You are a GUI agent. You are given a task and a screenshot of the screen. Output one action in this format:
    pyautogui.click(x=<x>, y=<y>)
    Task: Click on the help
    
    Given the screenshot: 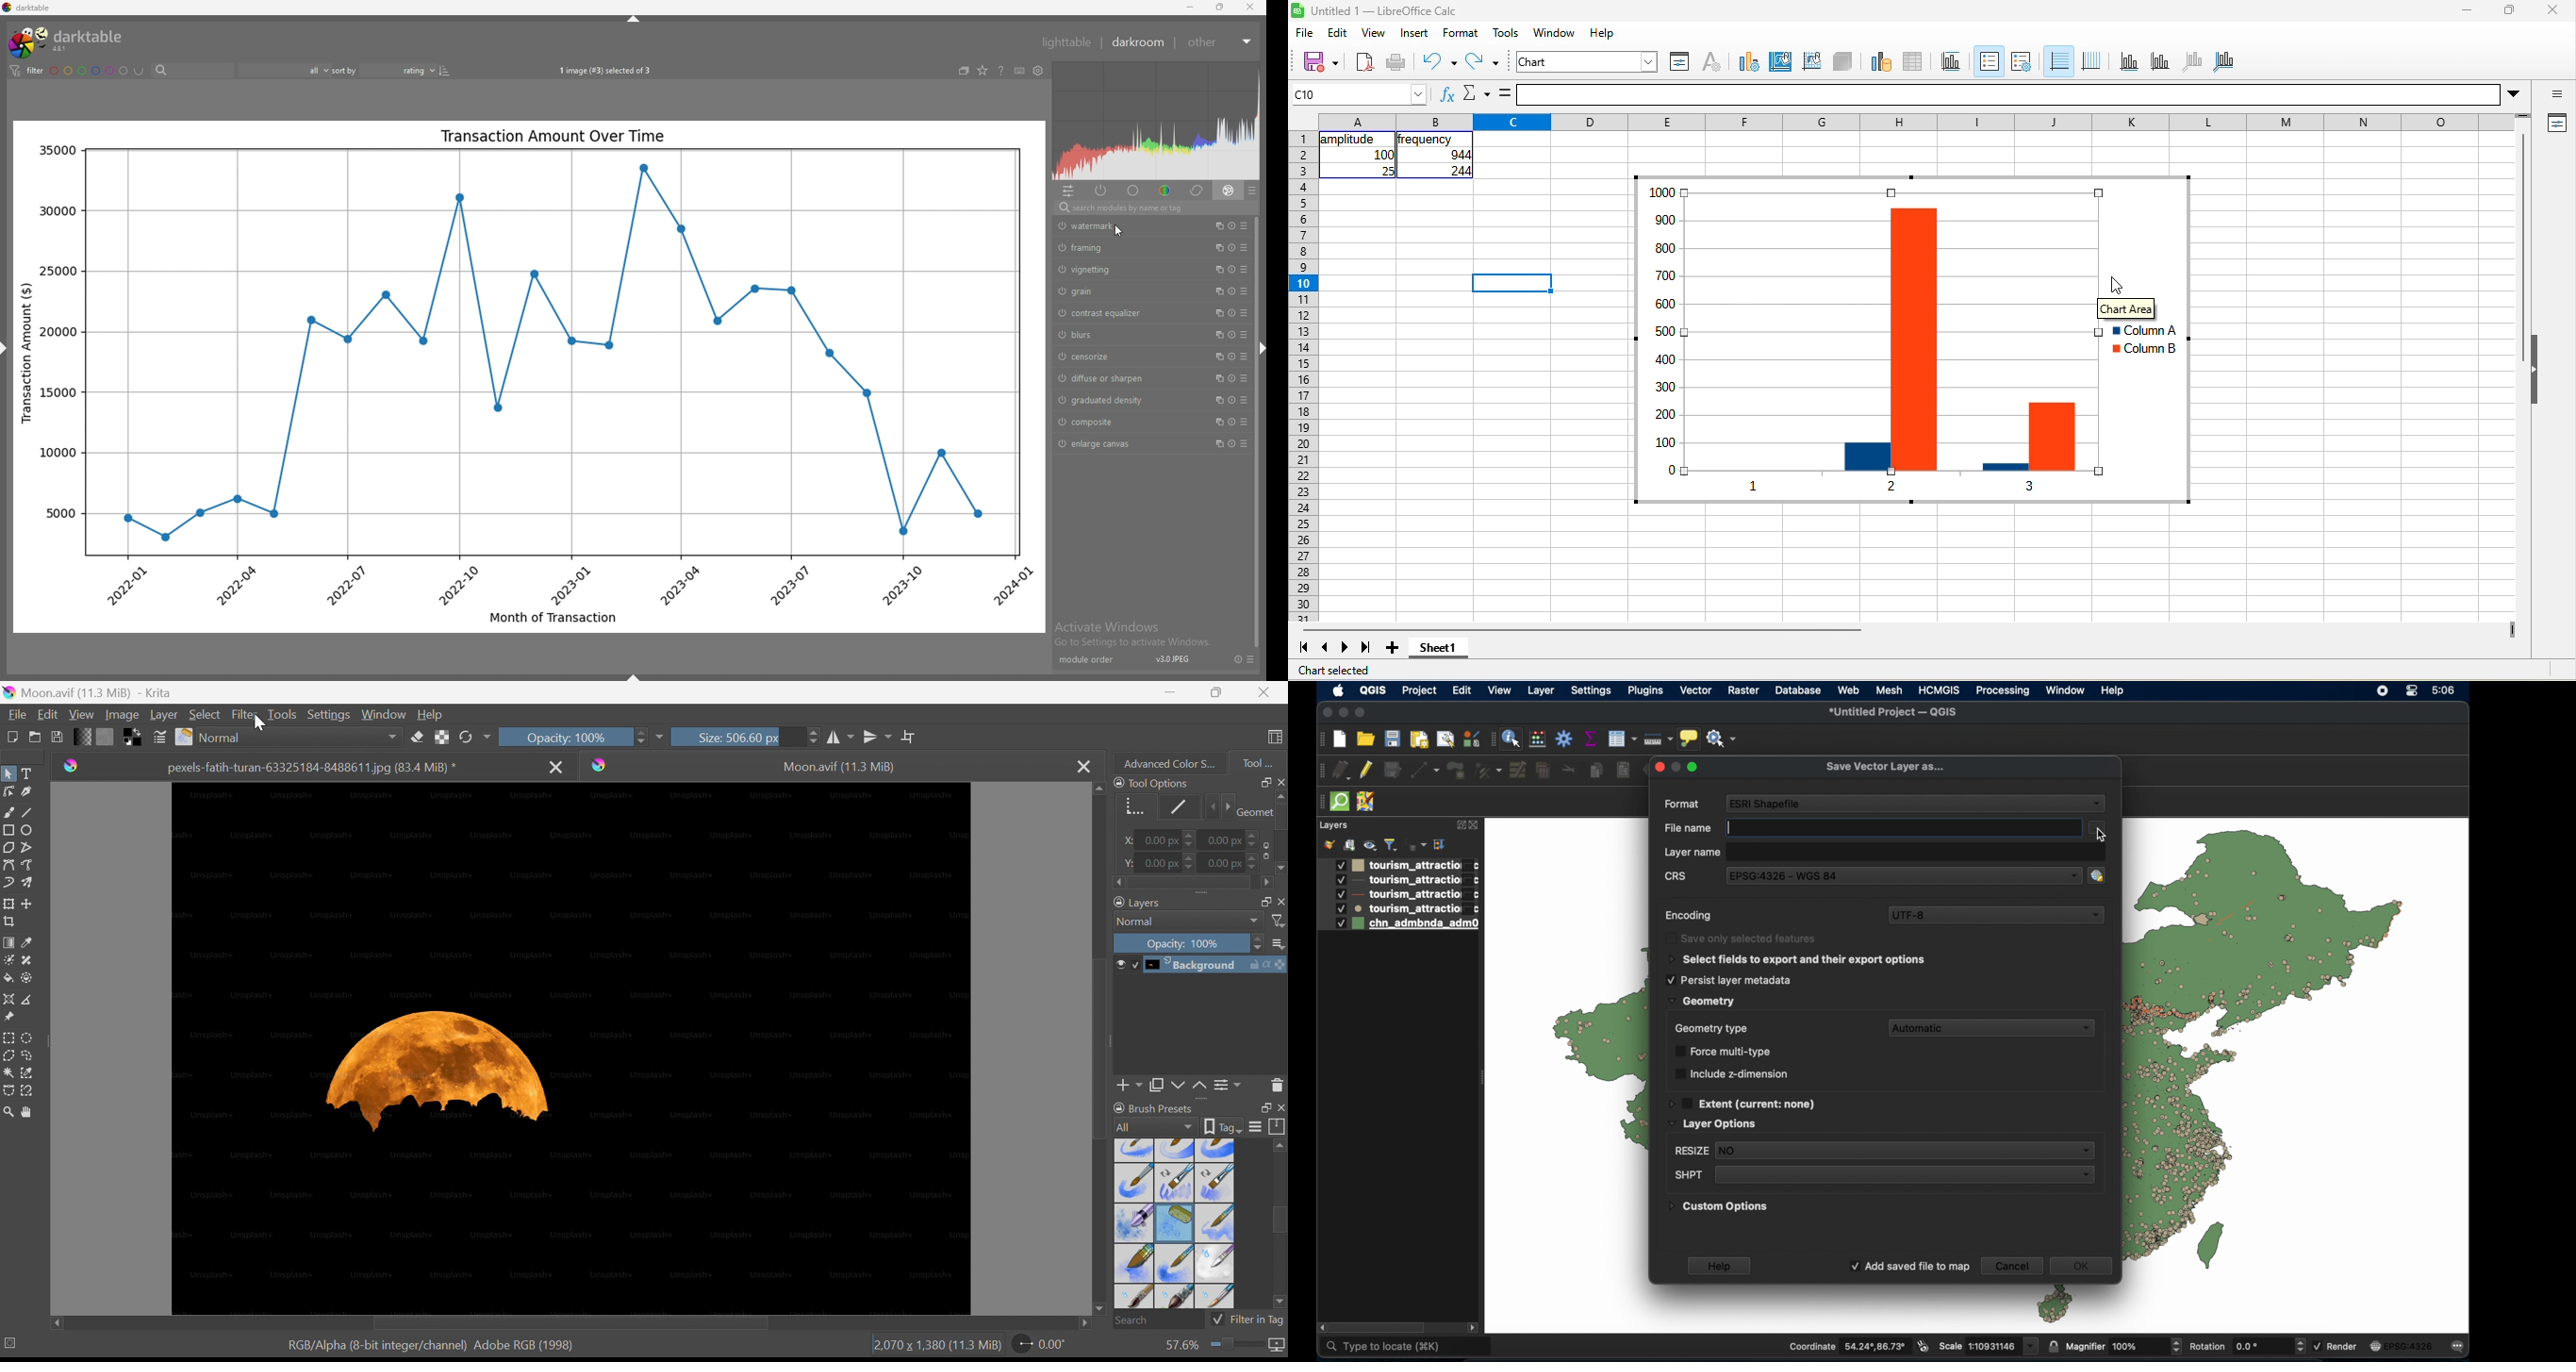 What is the action you would take?
    pyautogui.click(x=1002, y=71)
    